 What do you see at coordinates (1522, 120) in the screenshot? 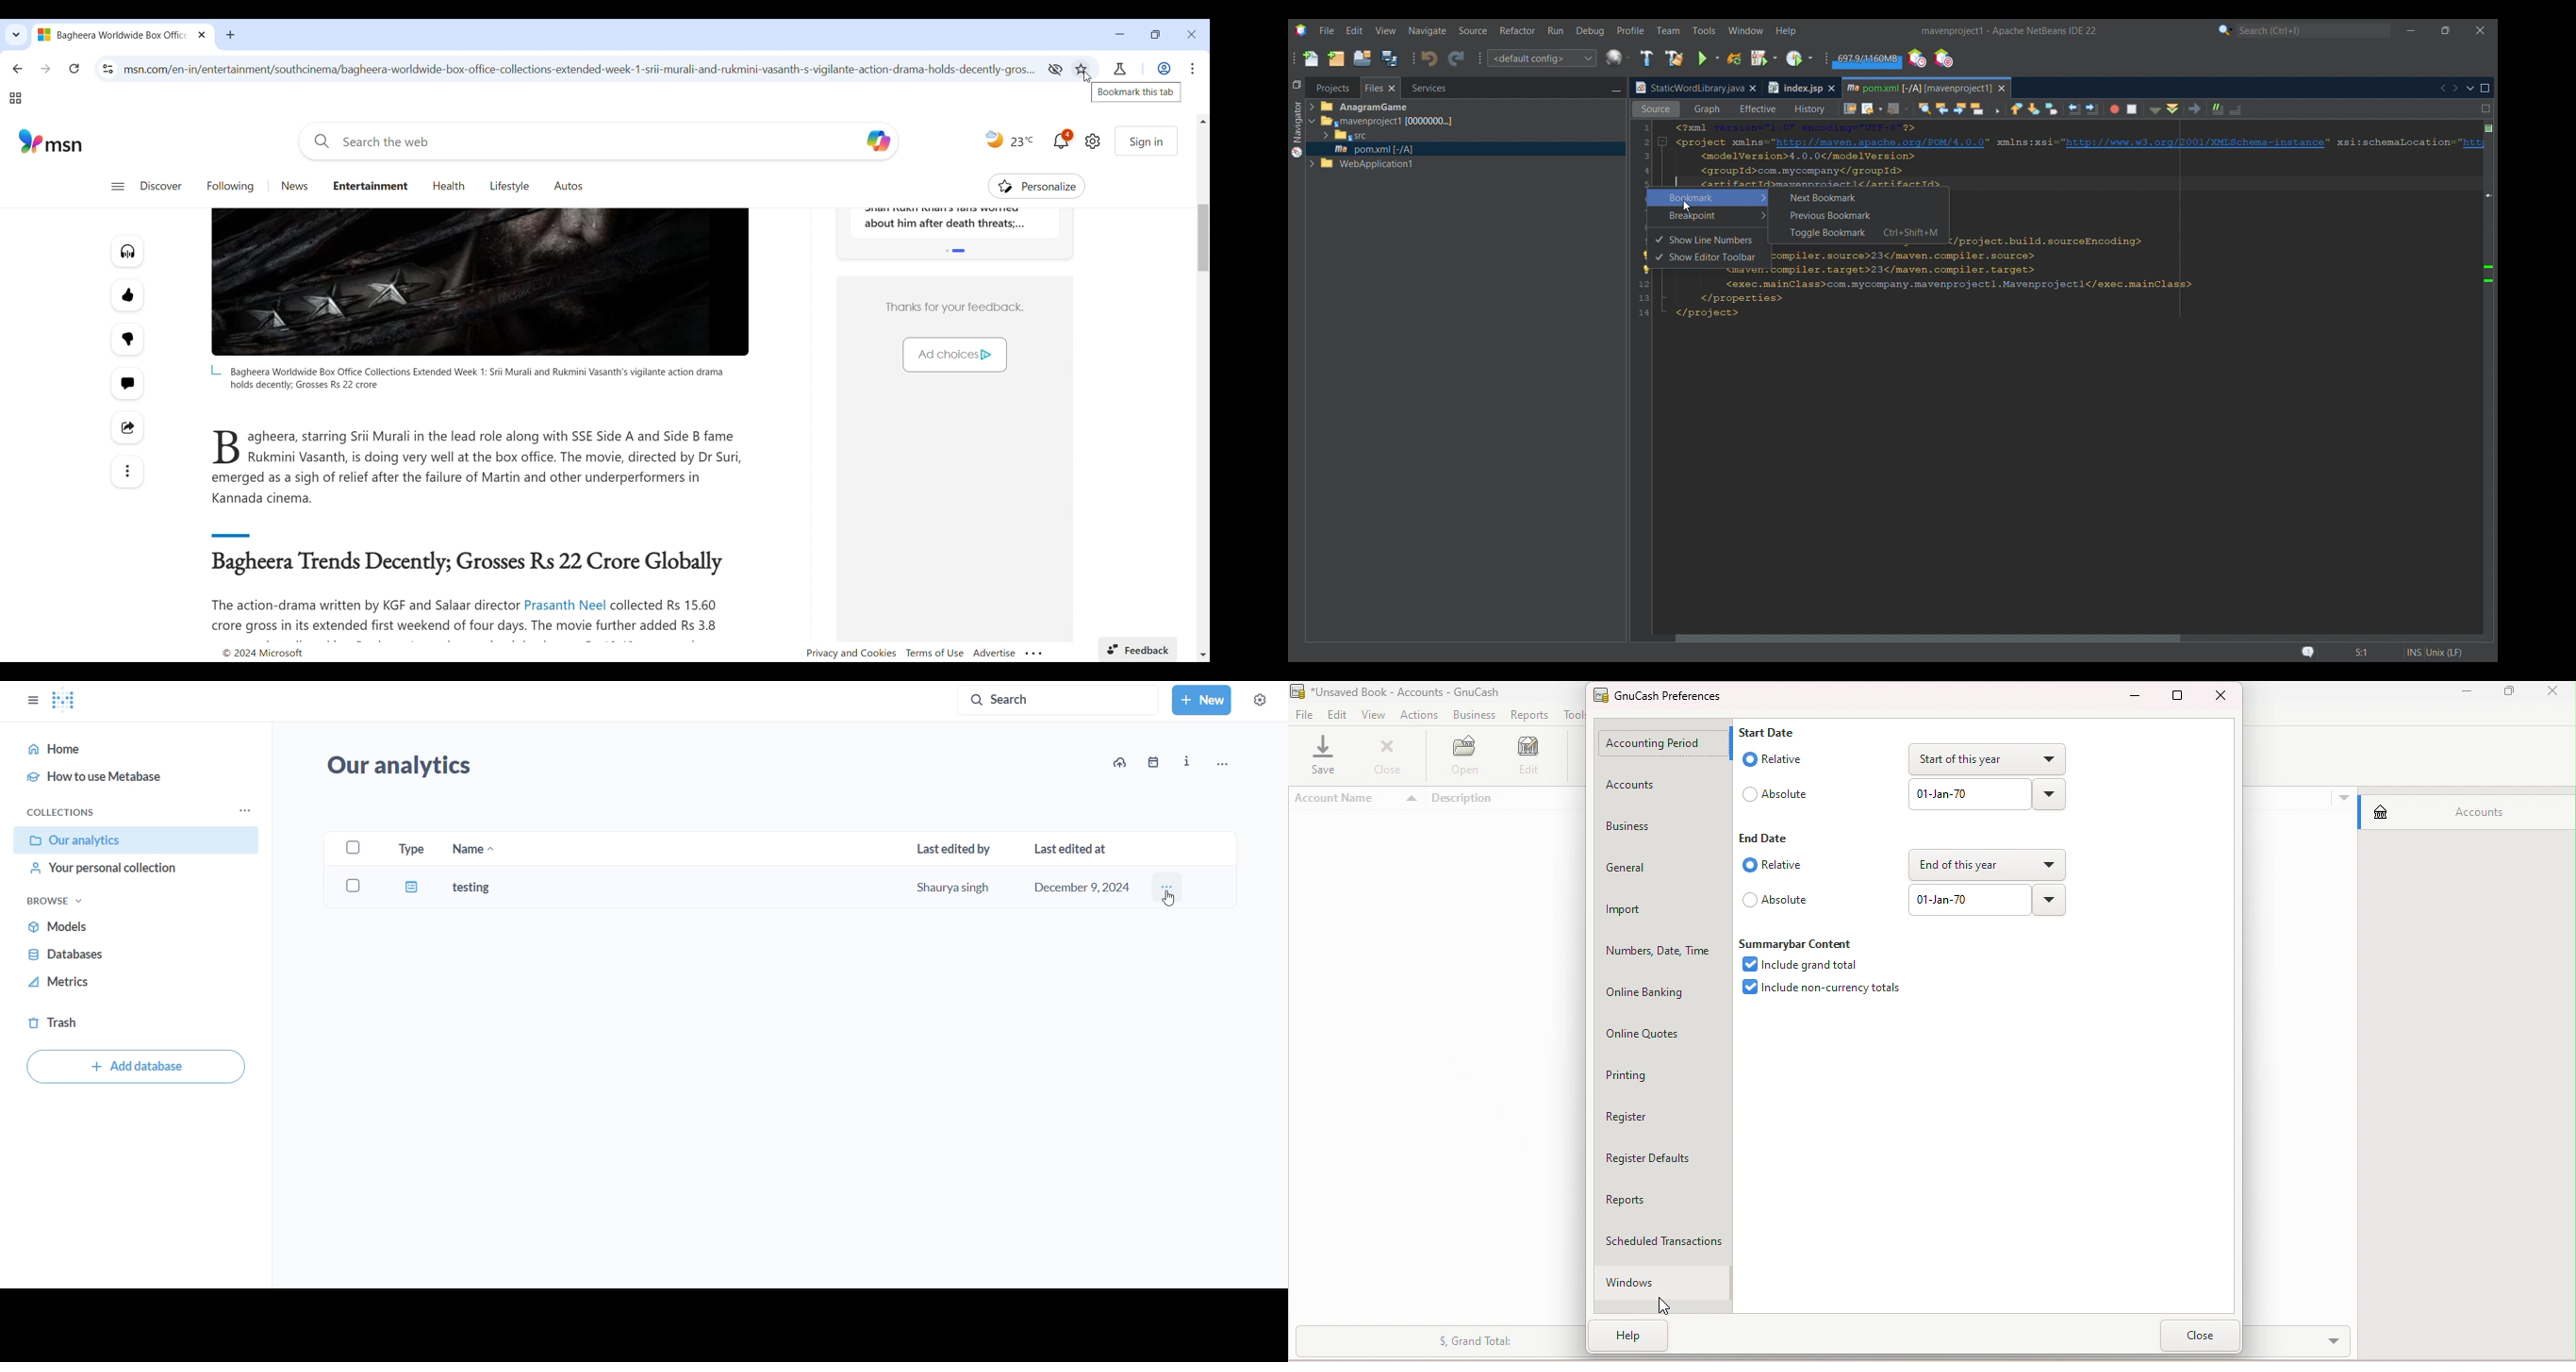
I see `Selected tab highlighted` at bounding box center [1522, 120].